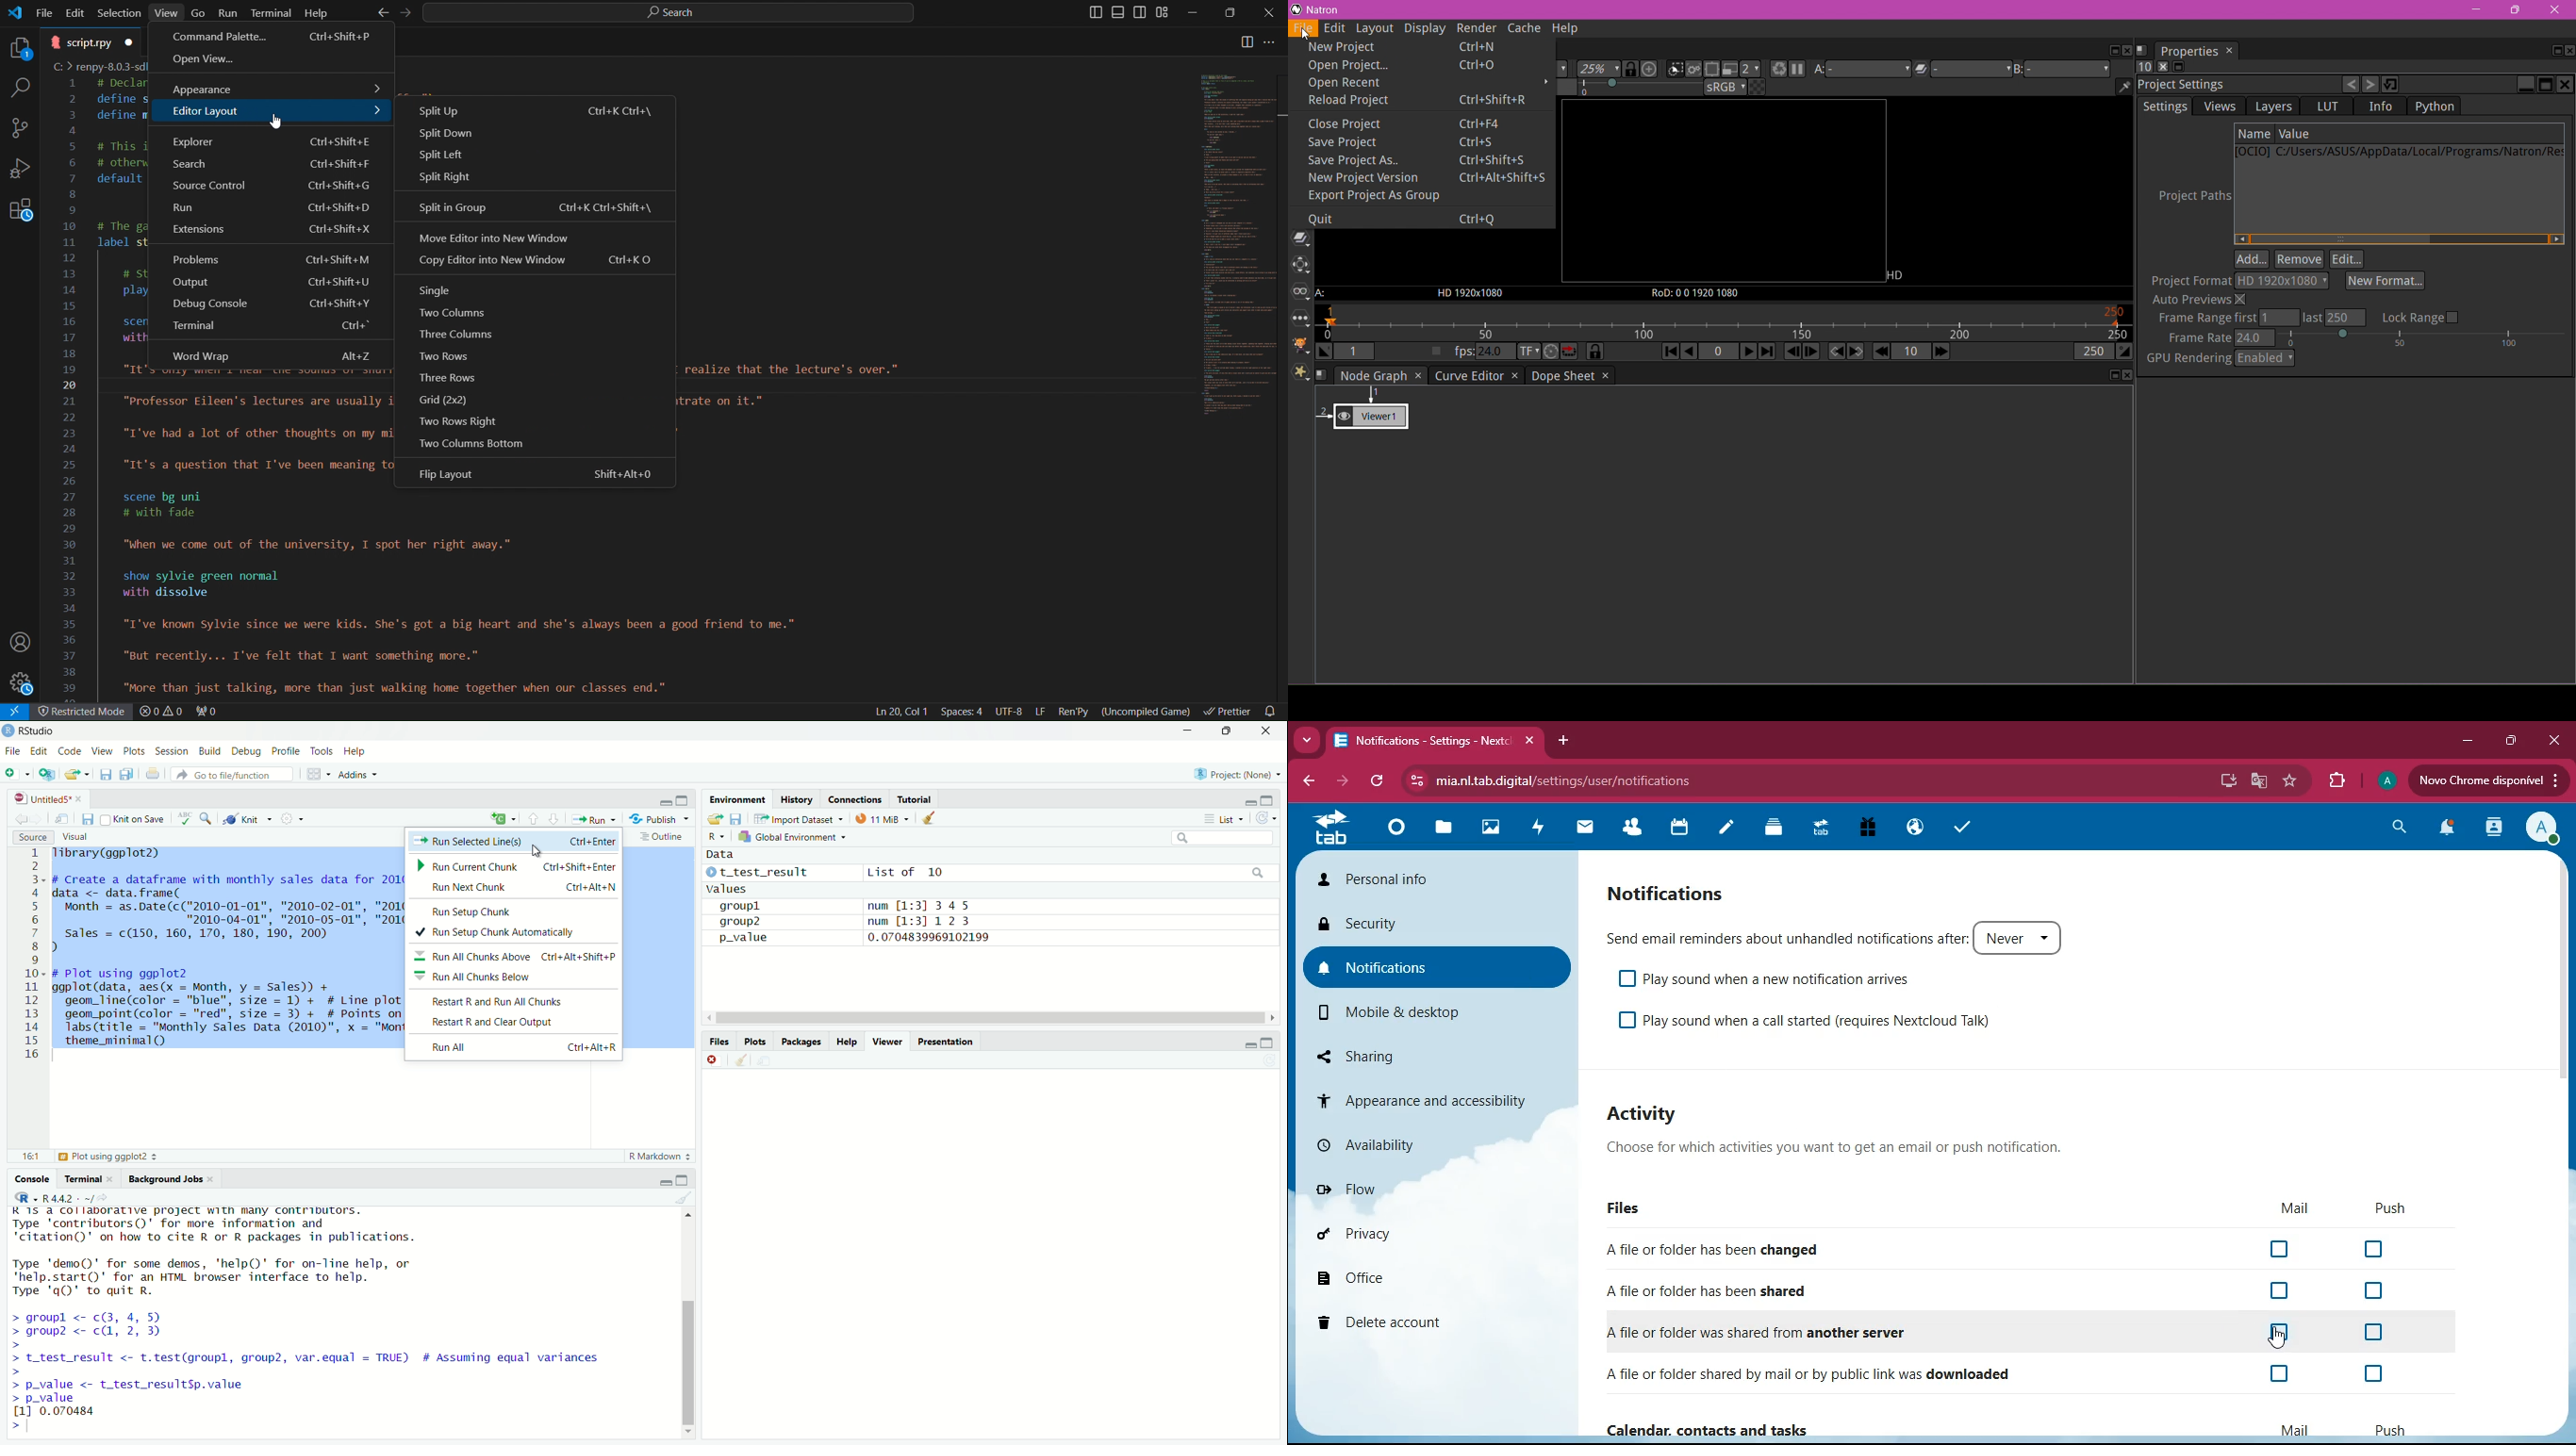  Describe the element at coordinates (87, 819) in the screenshot. I see `save` at that location.